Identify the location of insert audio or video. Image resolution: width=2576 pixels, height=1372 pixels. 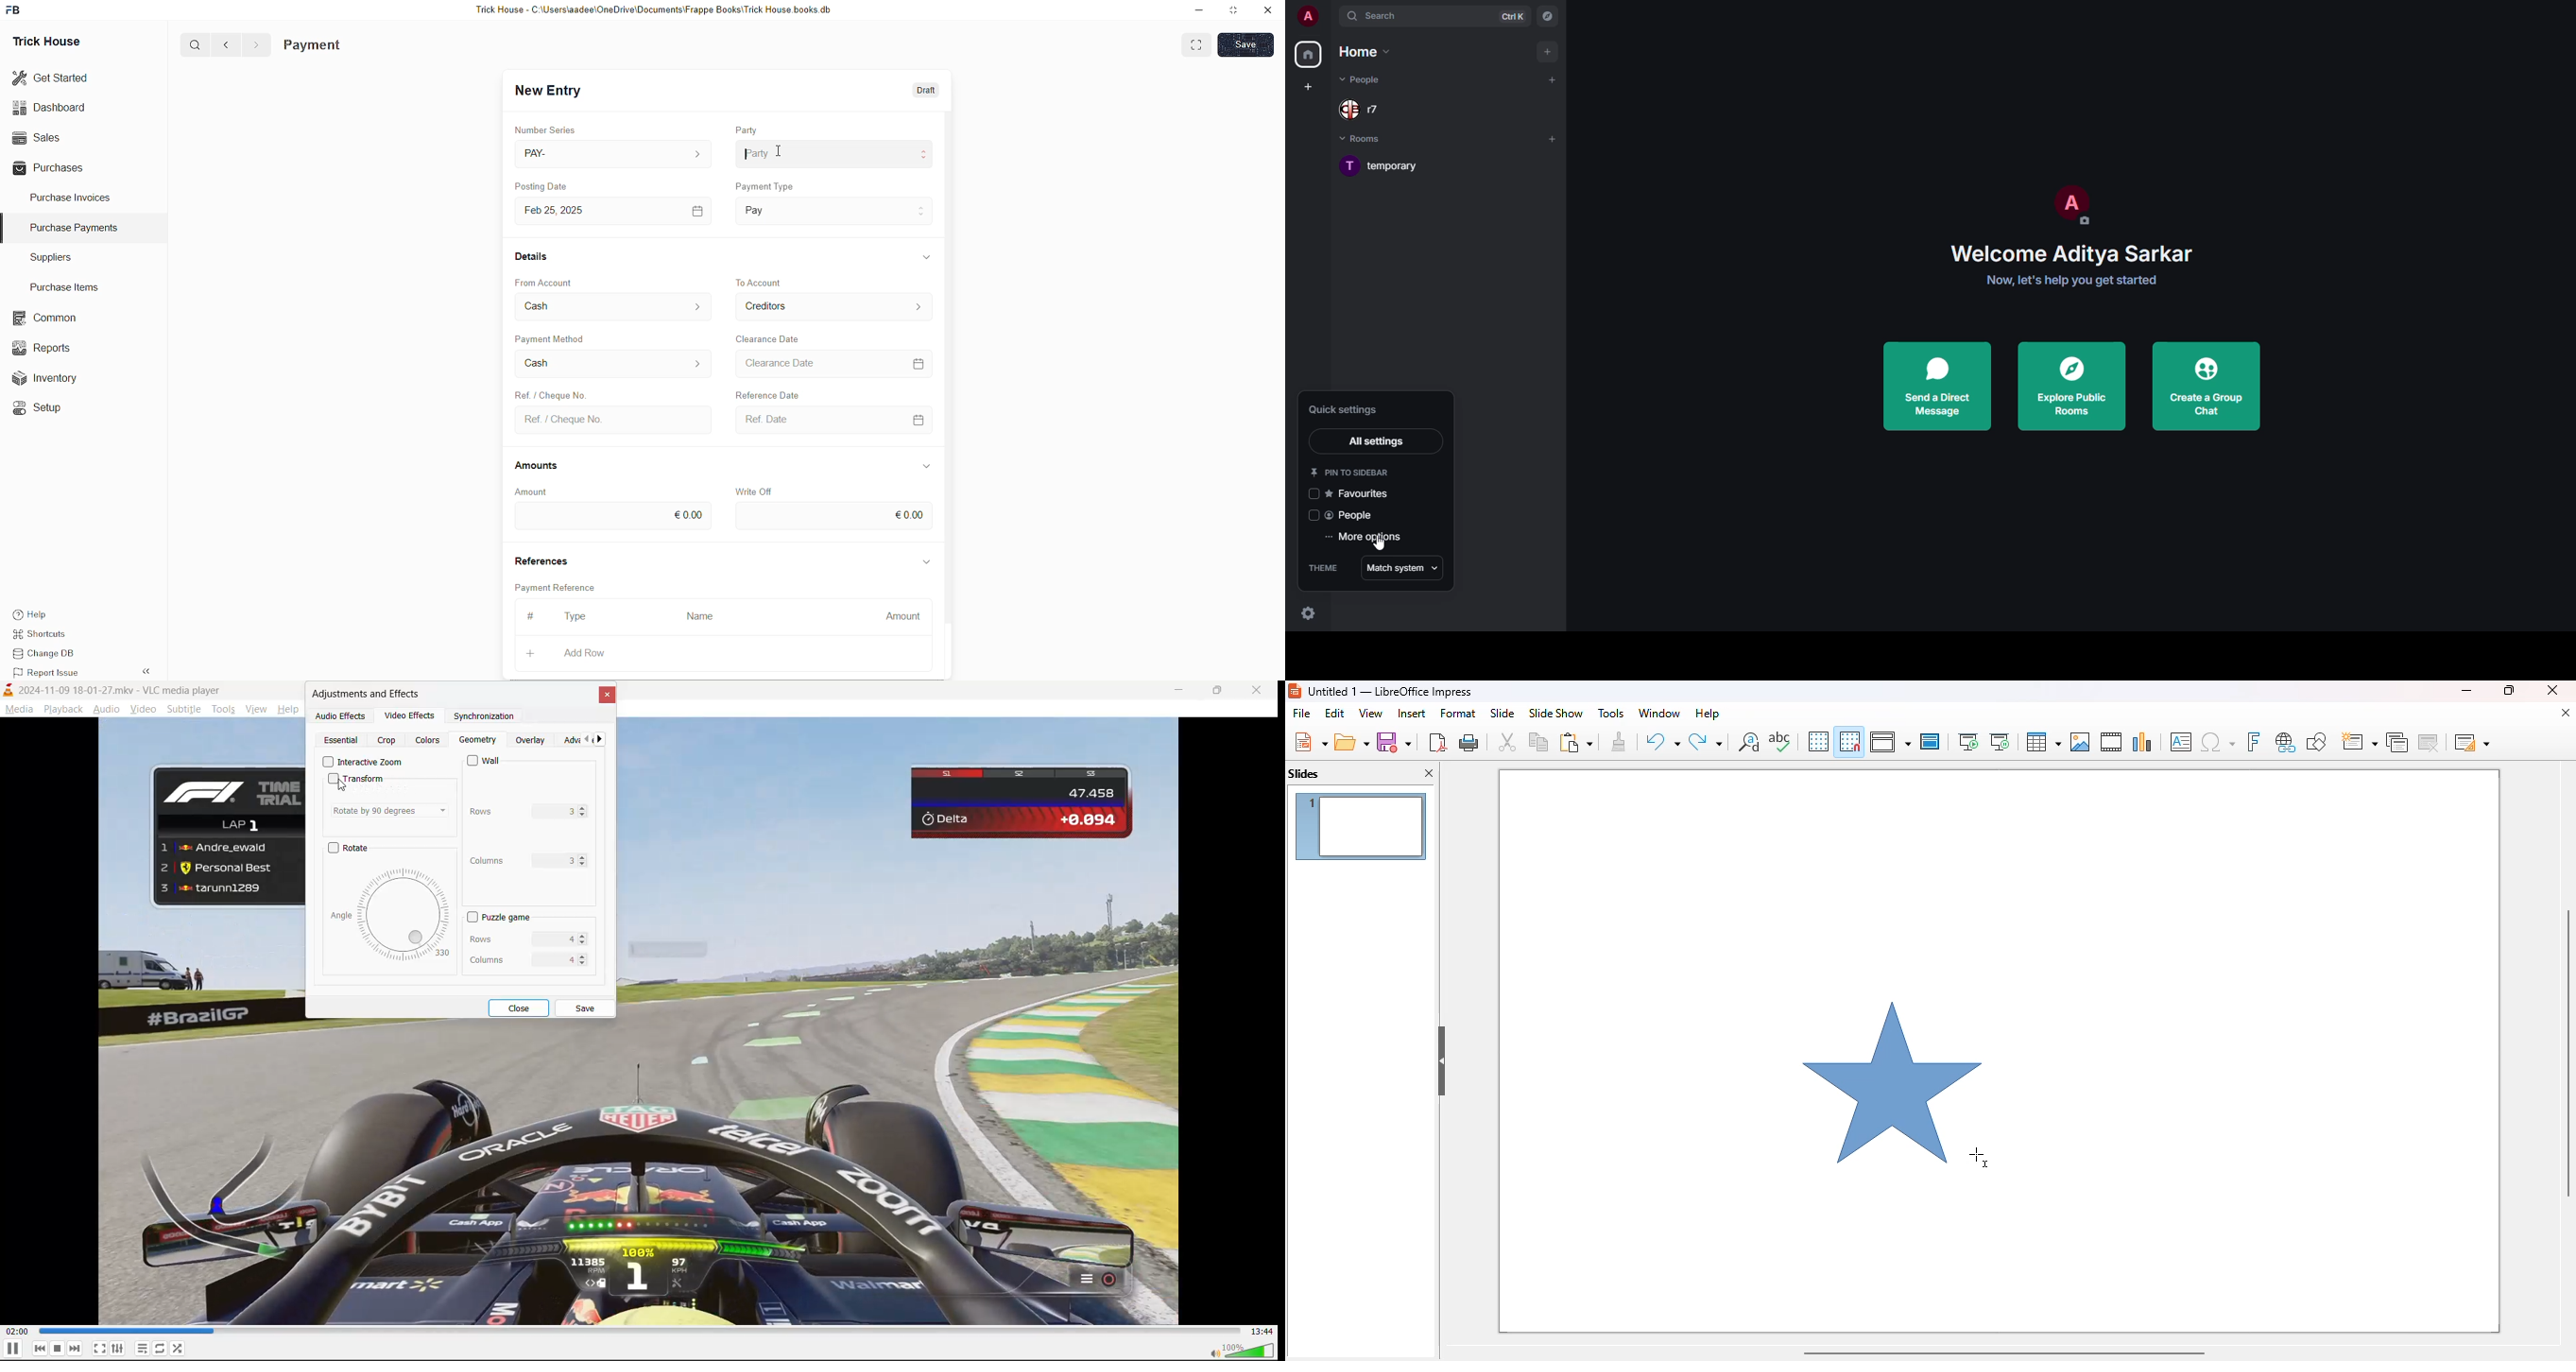
(2111, 741).